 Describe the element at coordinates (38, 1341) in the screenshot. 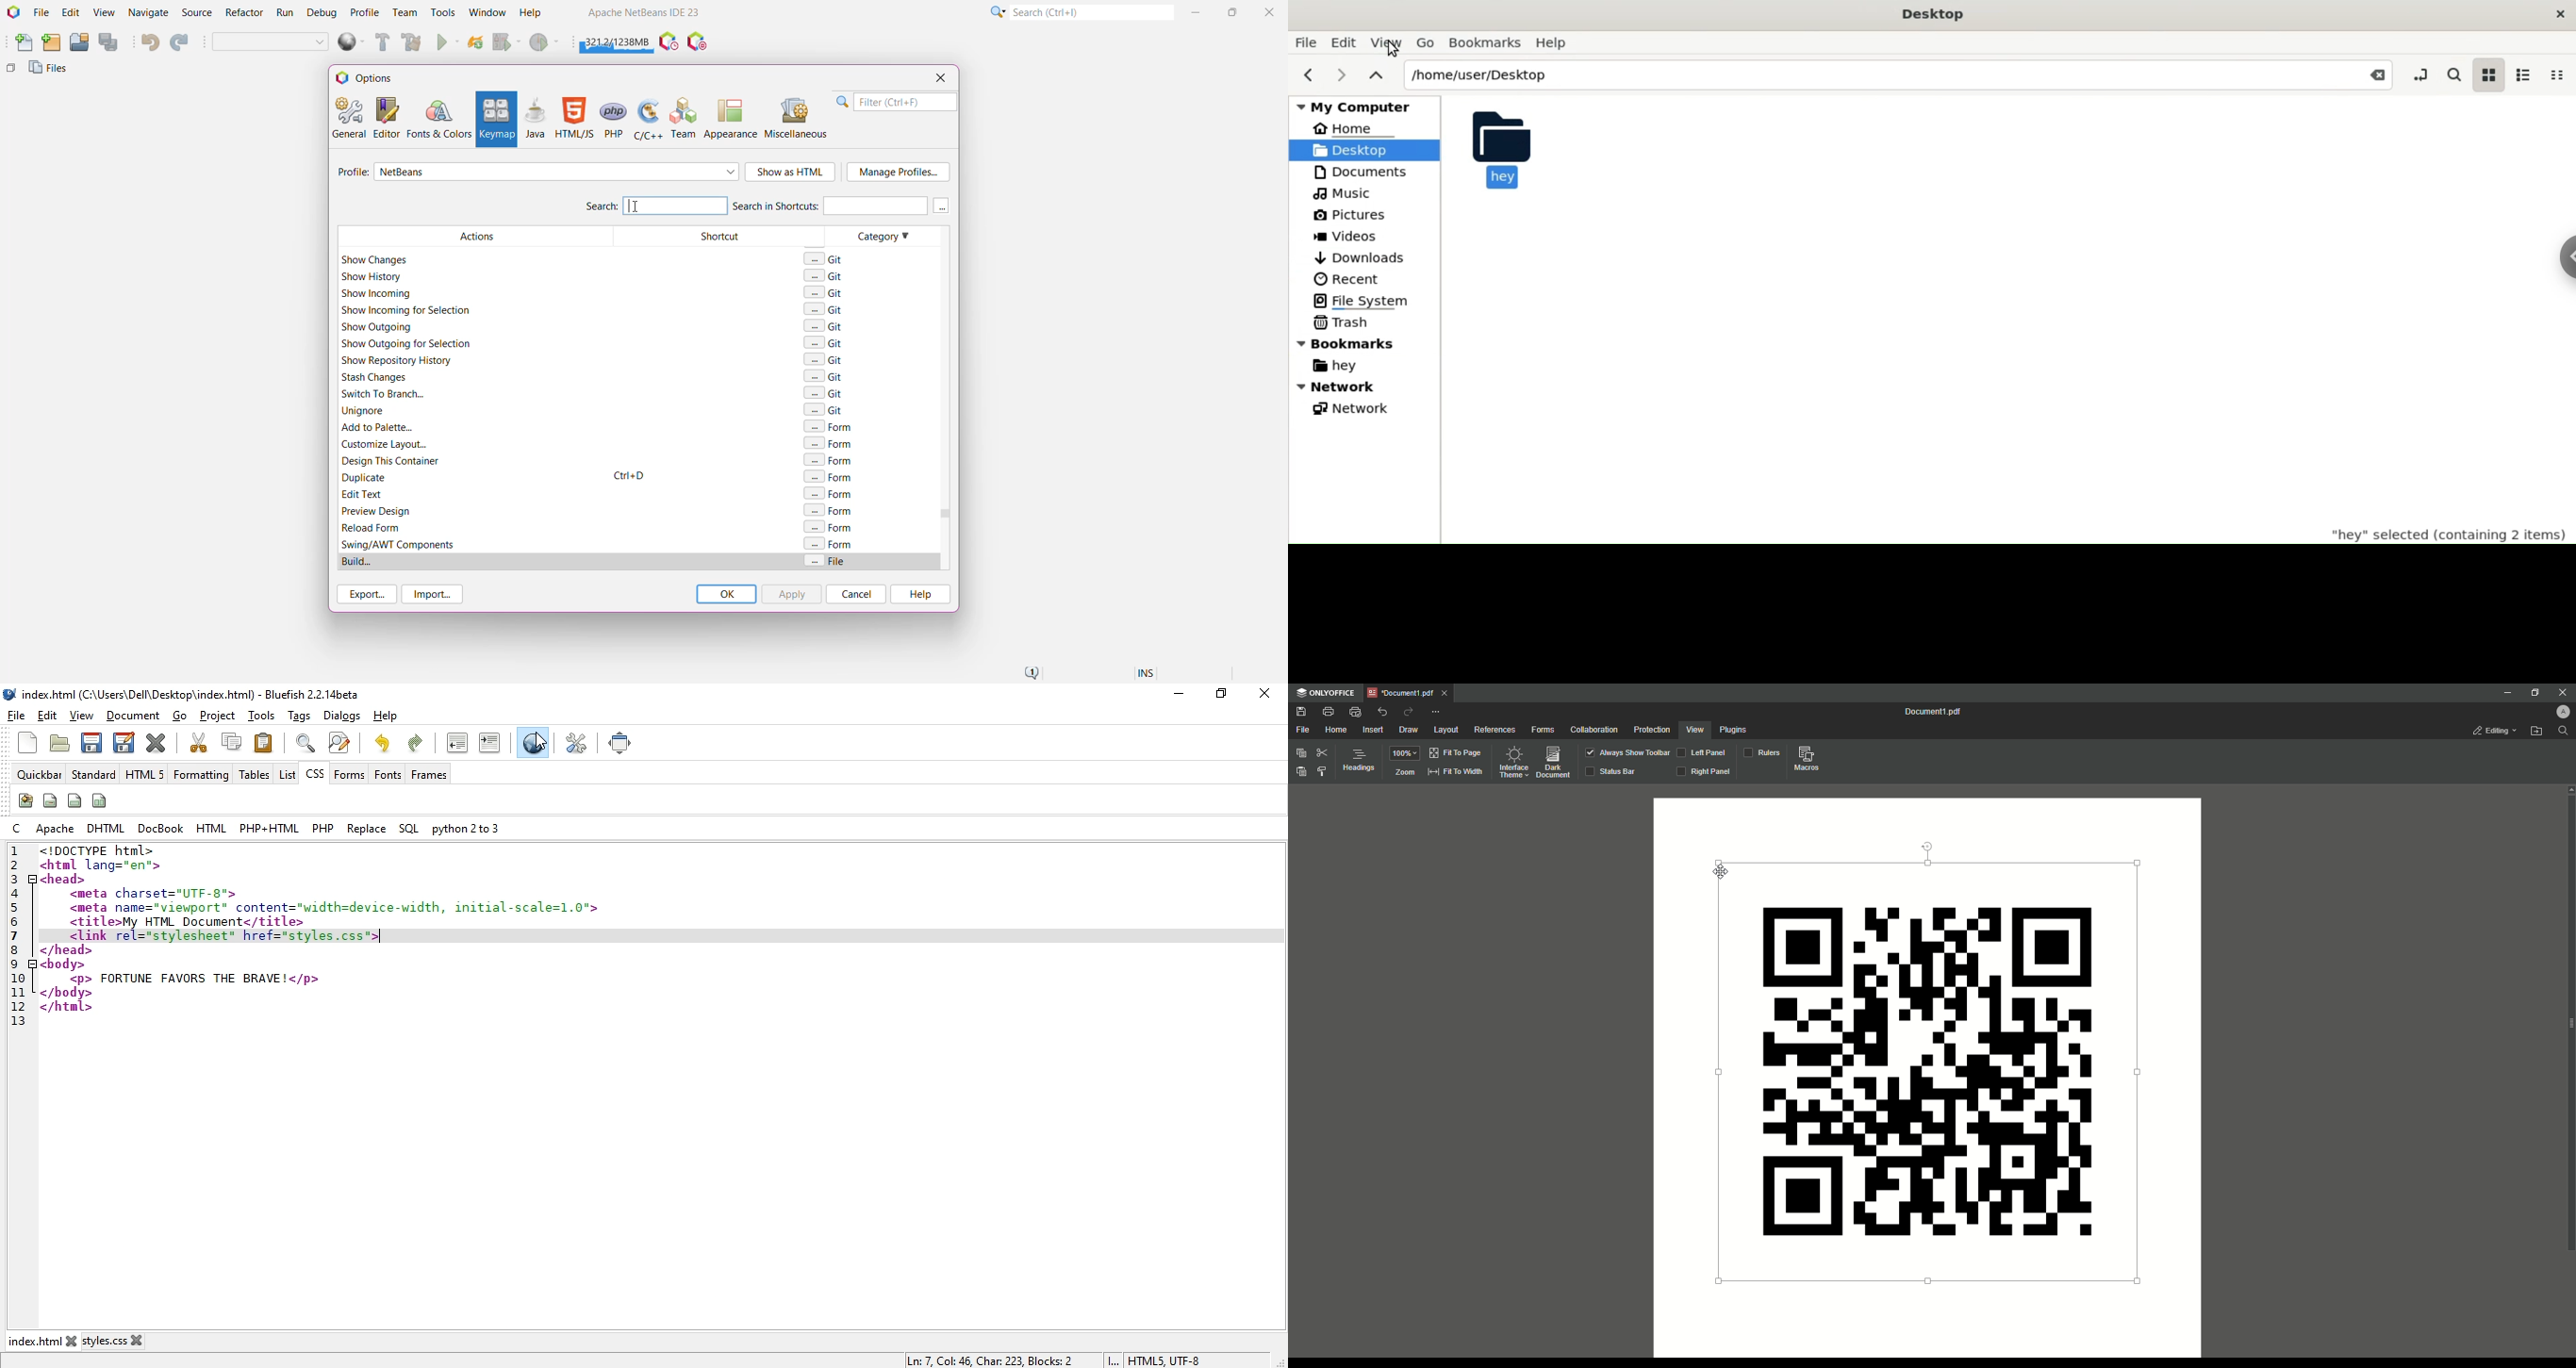

I see `*index.htm!|` at that location.